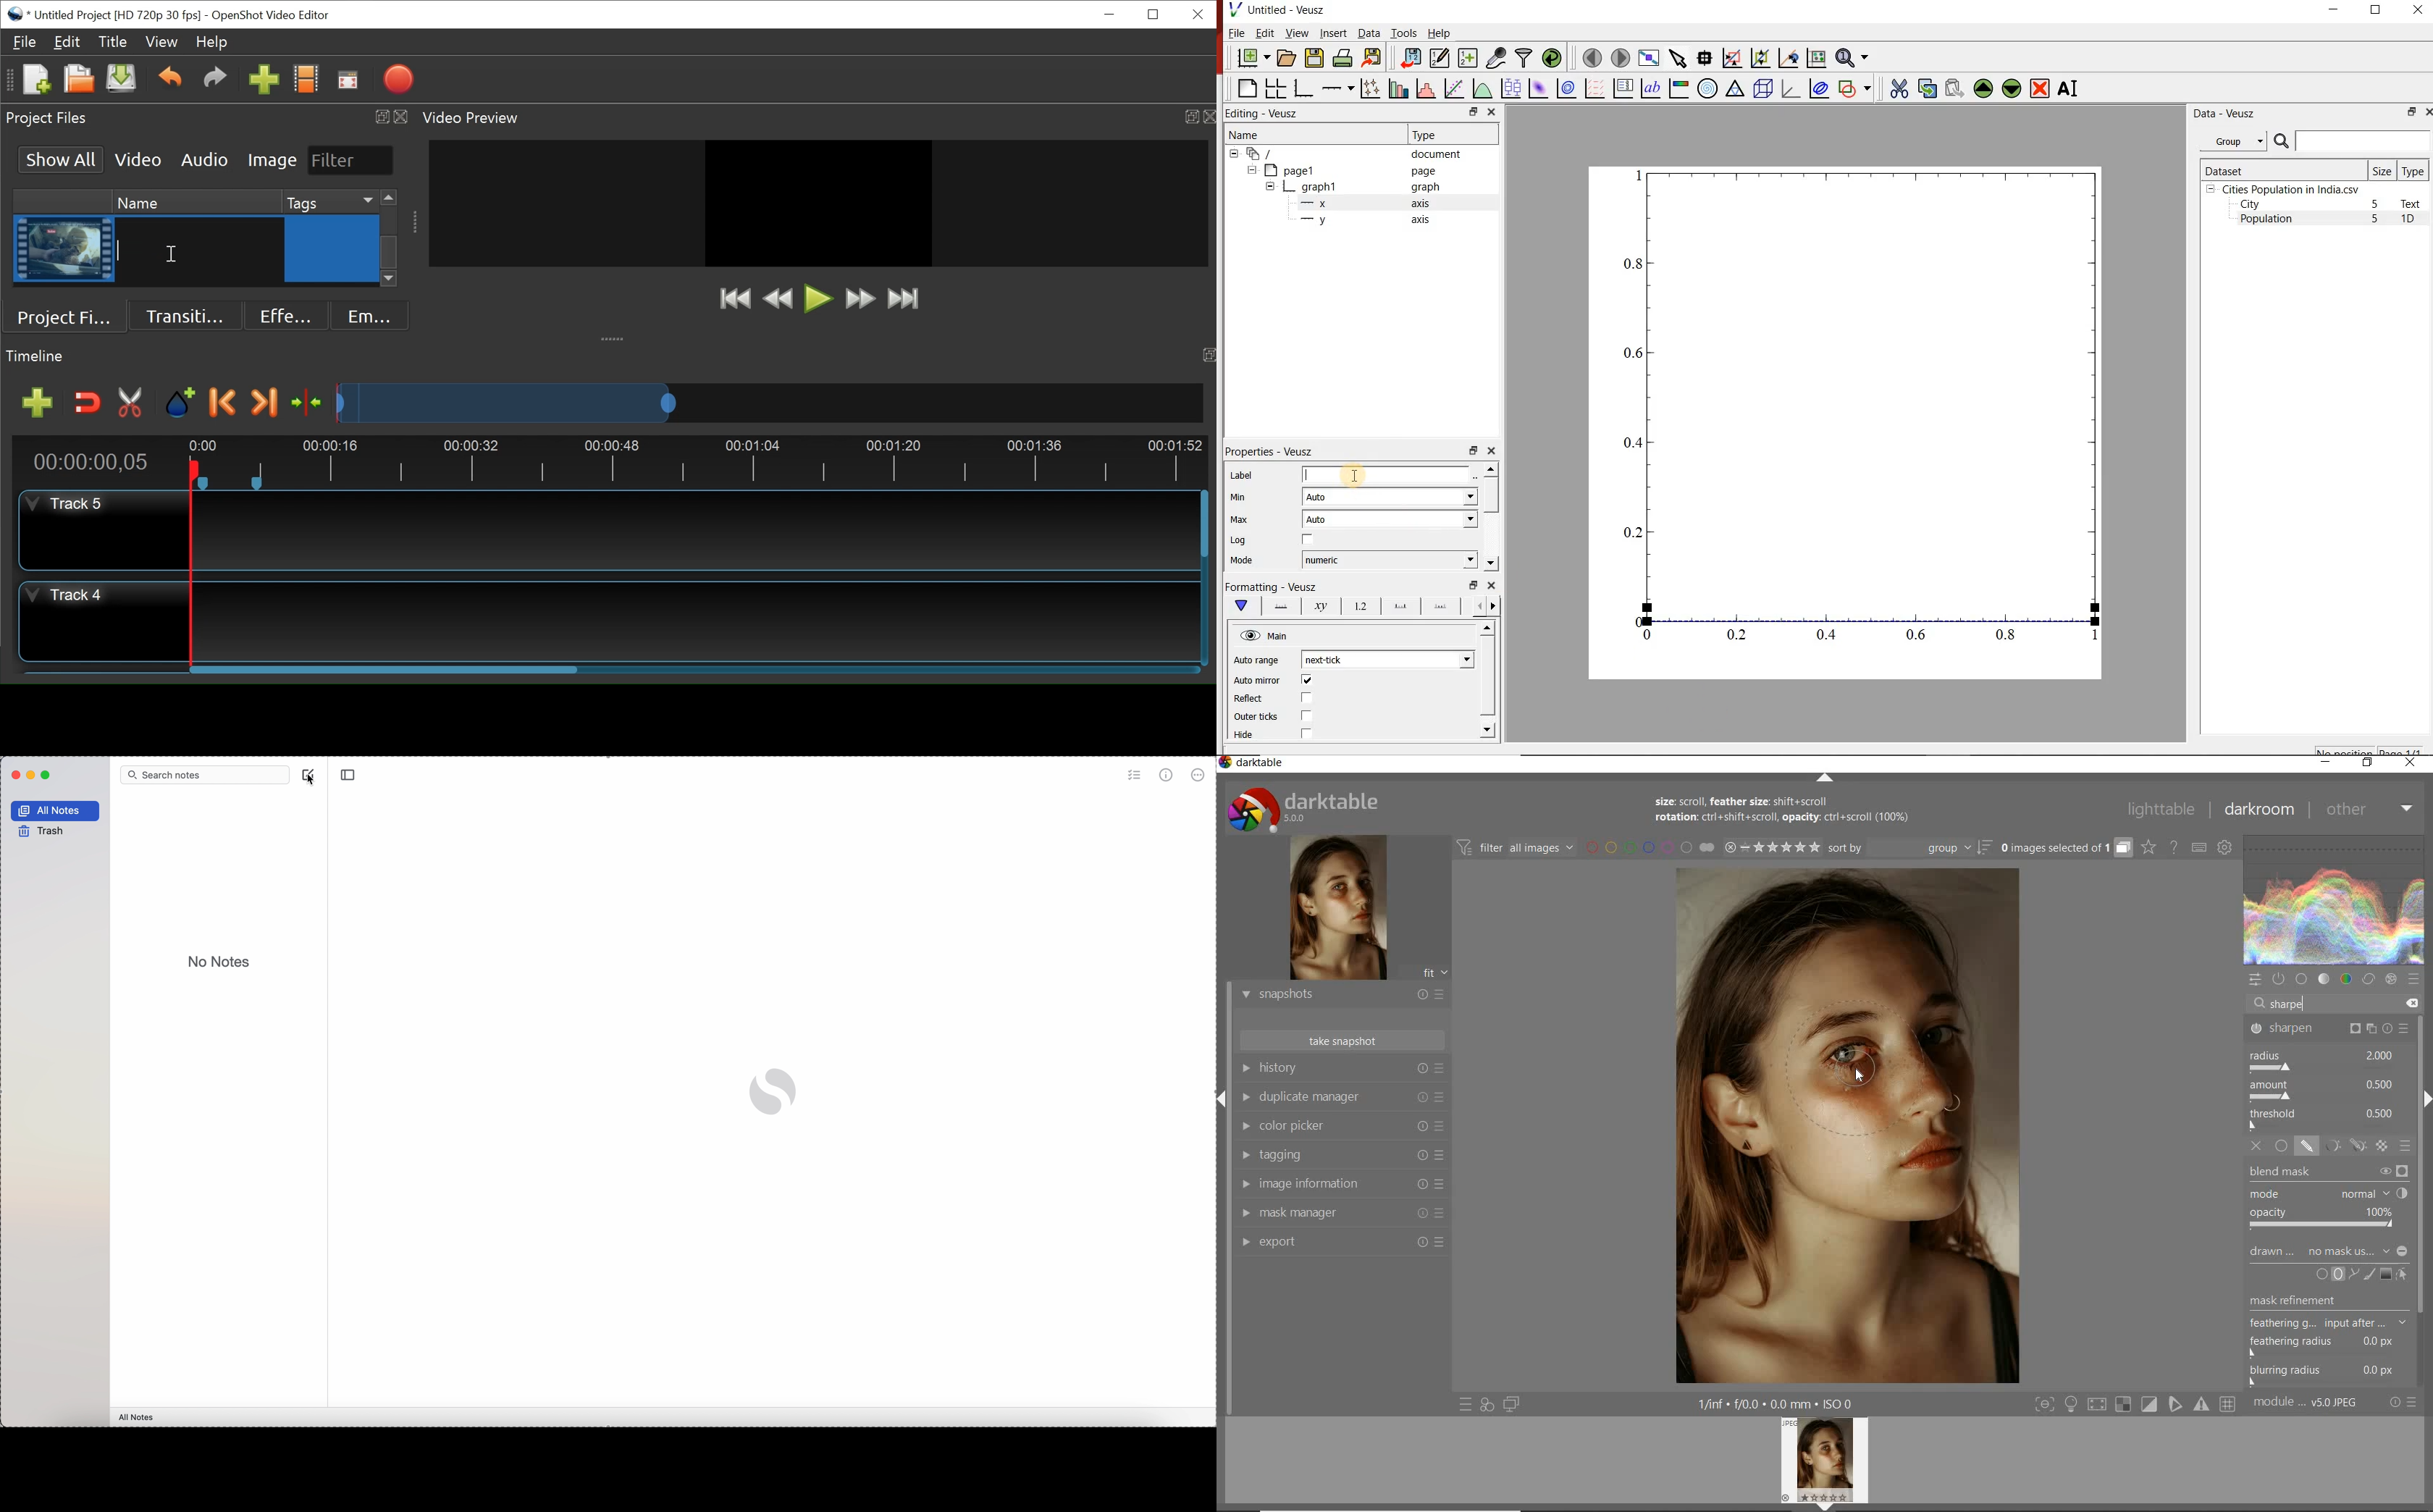  I want to click on Insertion cursor, so click(170, 255).